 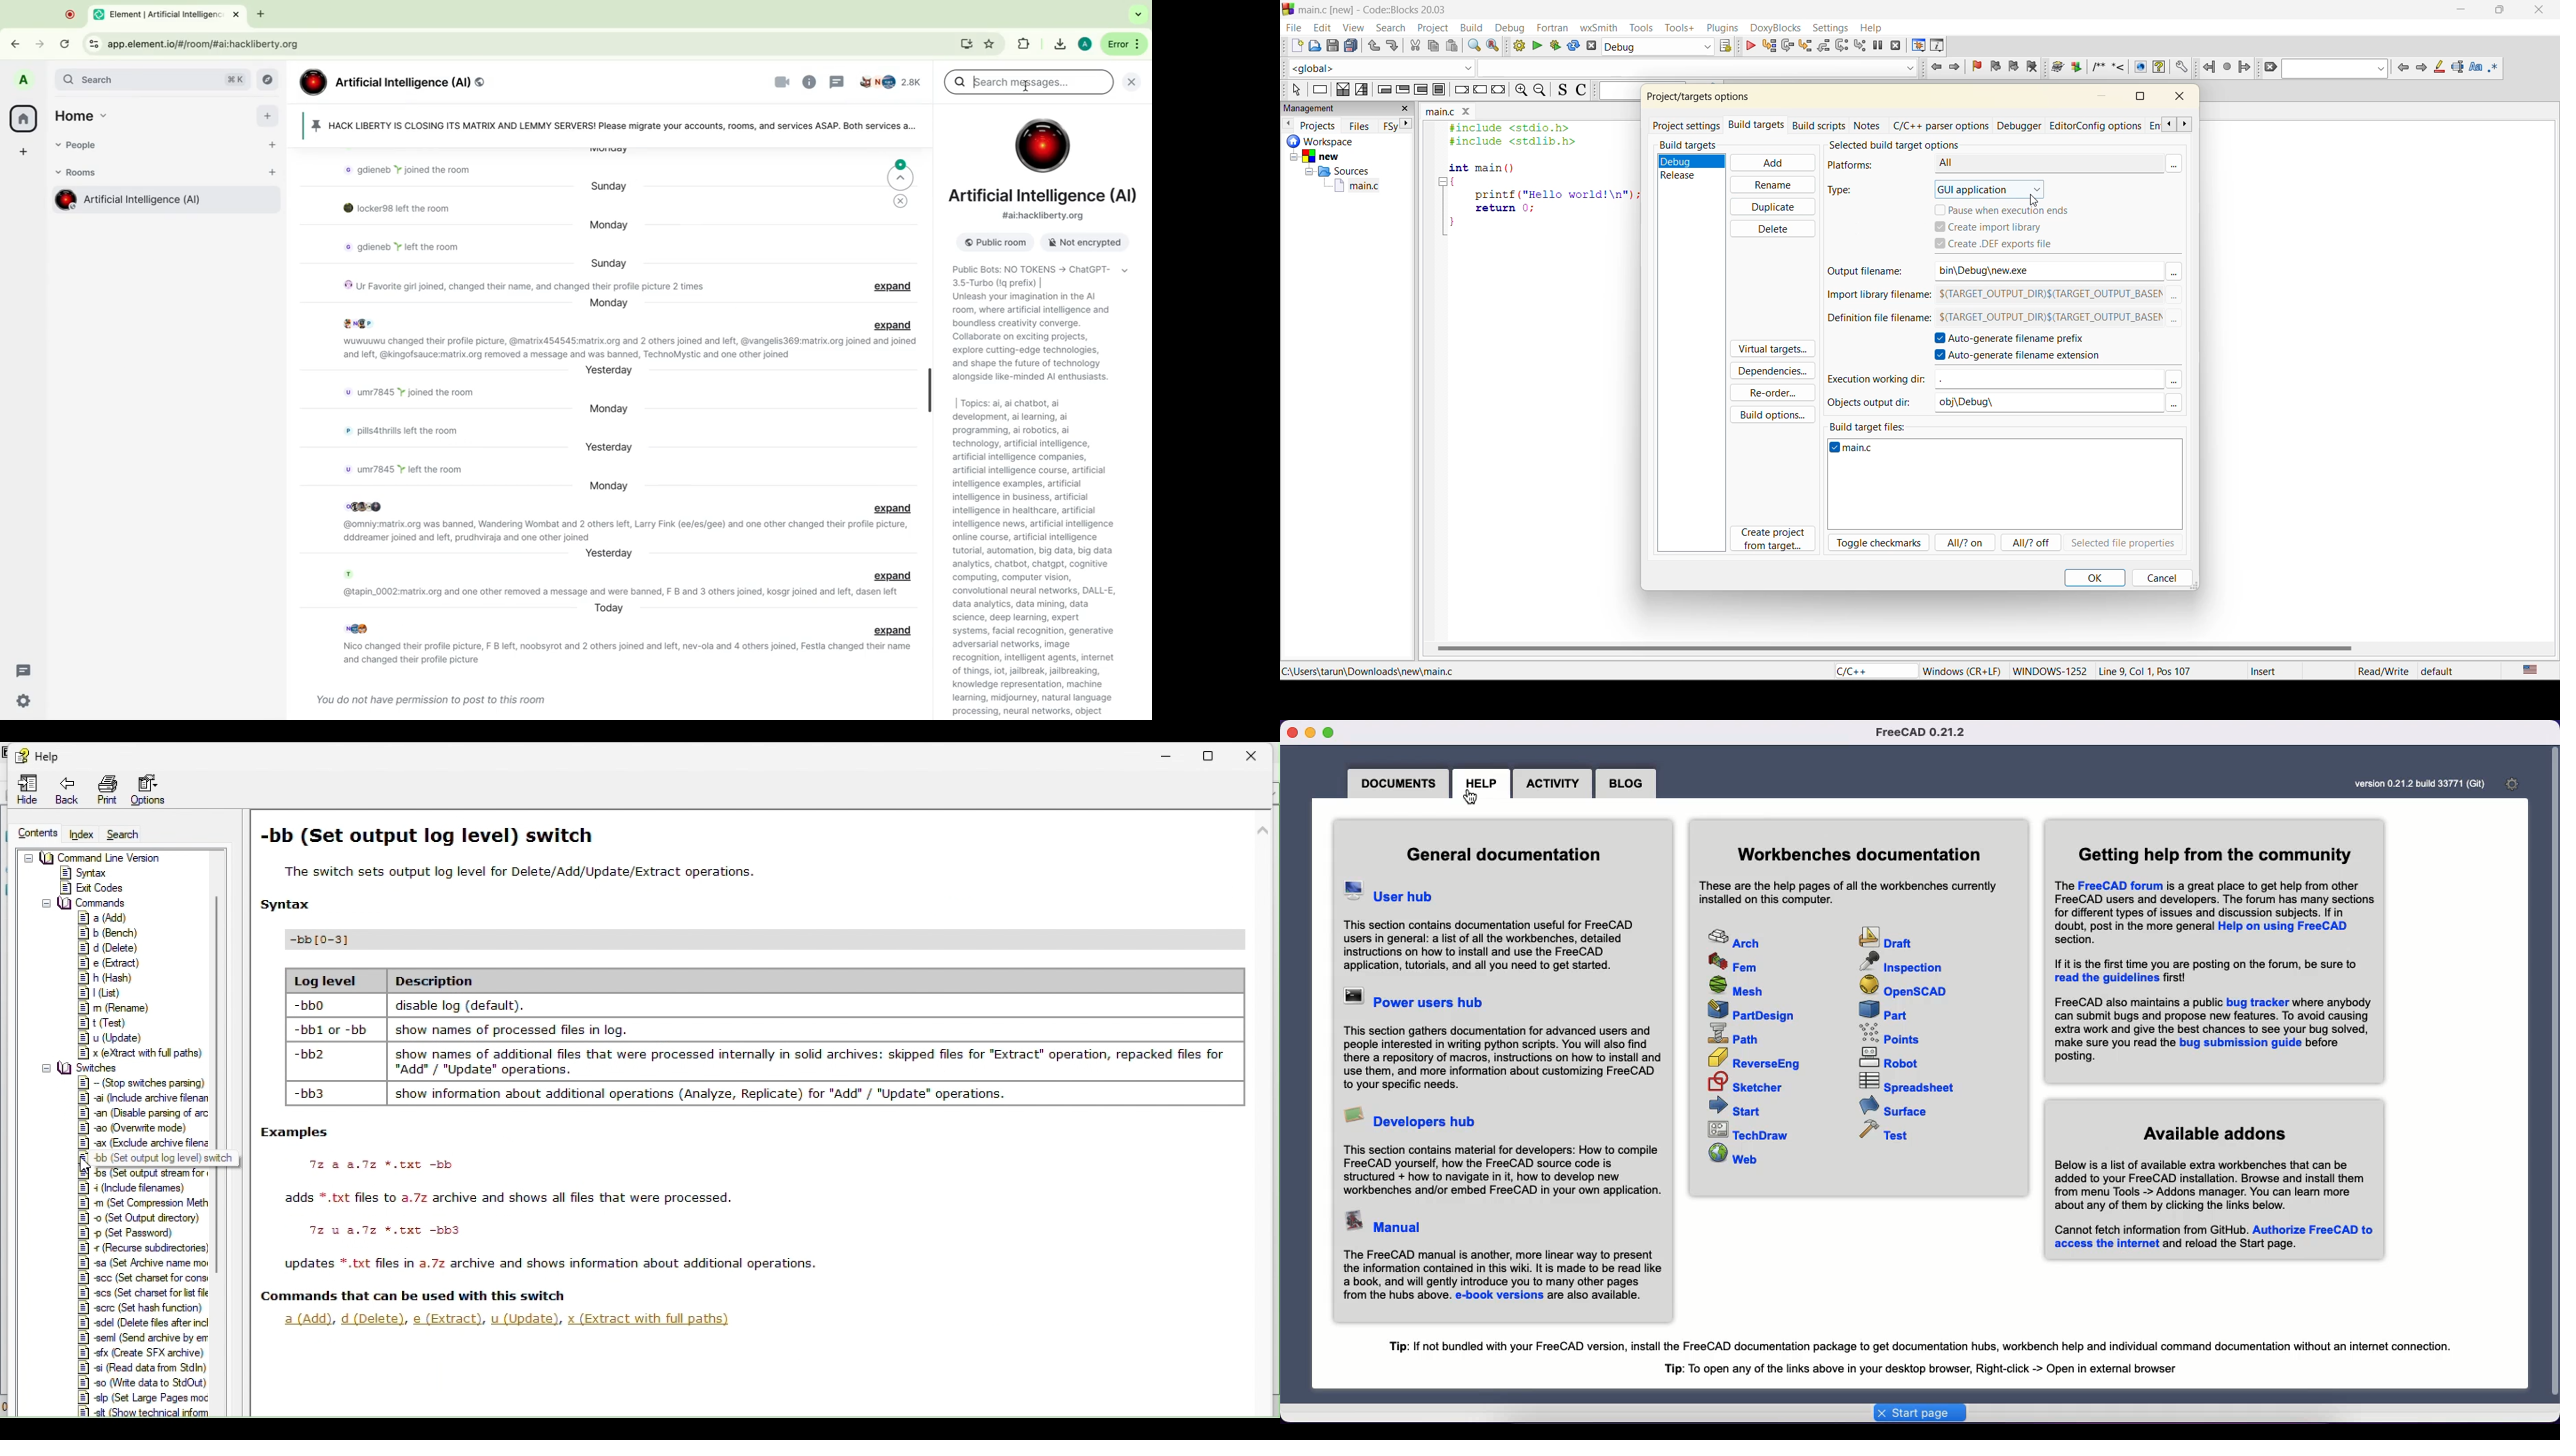 What do you see at coordinates (270, 80) in the screenshot?
I see `explore rooms` at bounding box center [270, 80].